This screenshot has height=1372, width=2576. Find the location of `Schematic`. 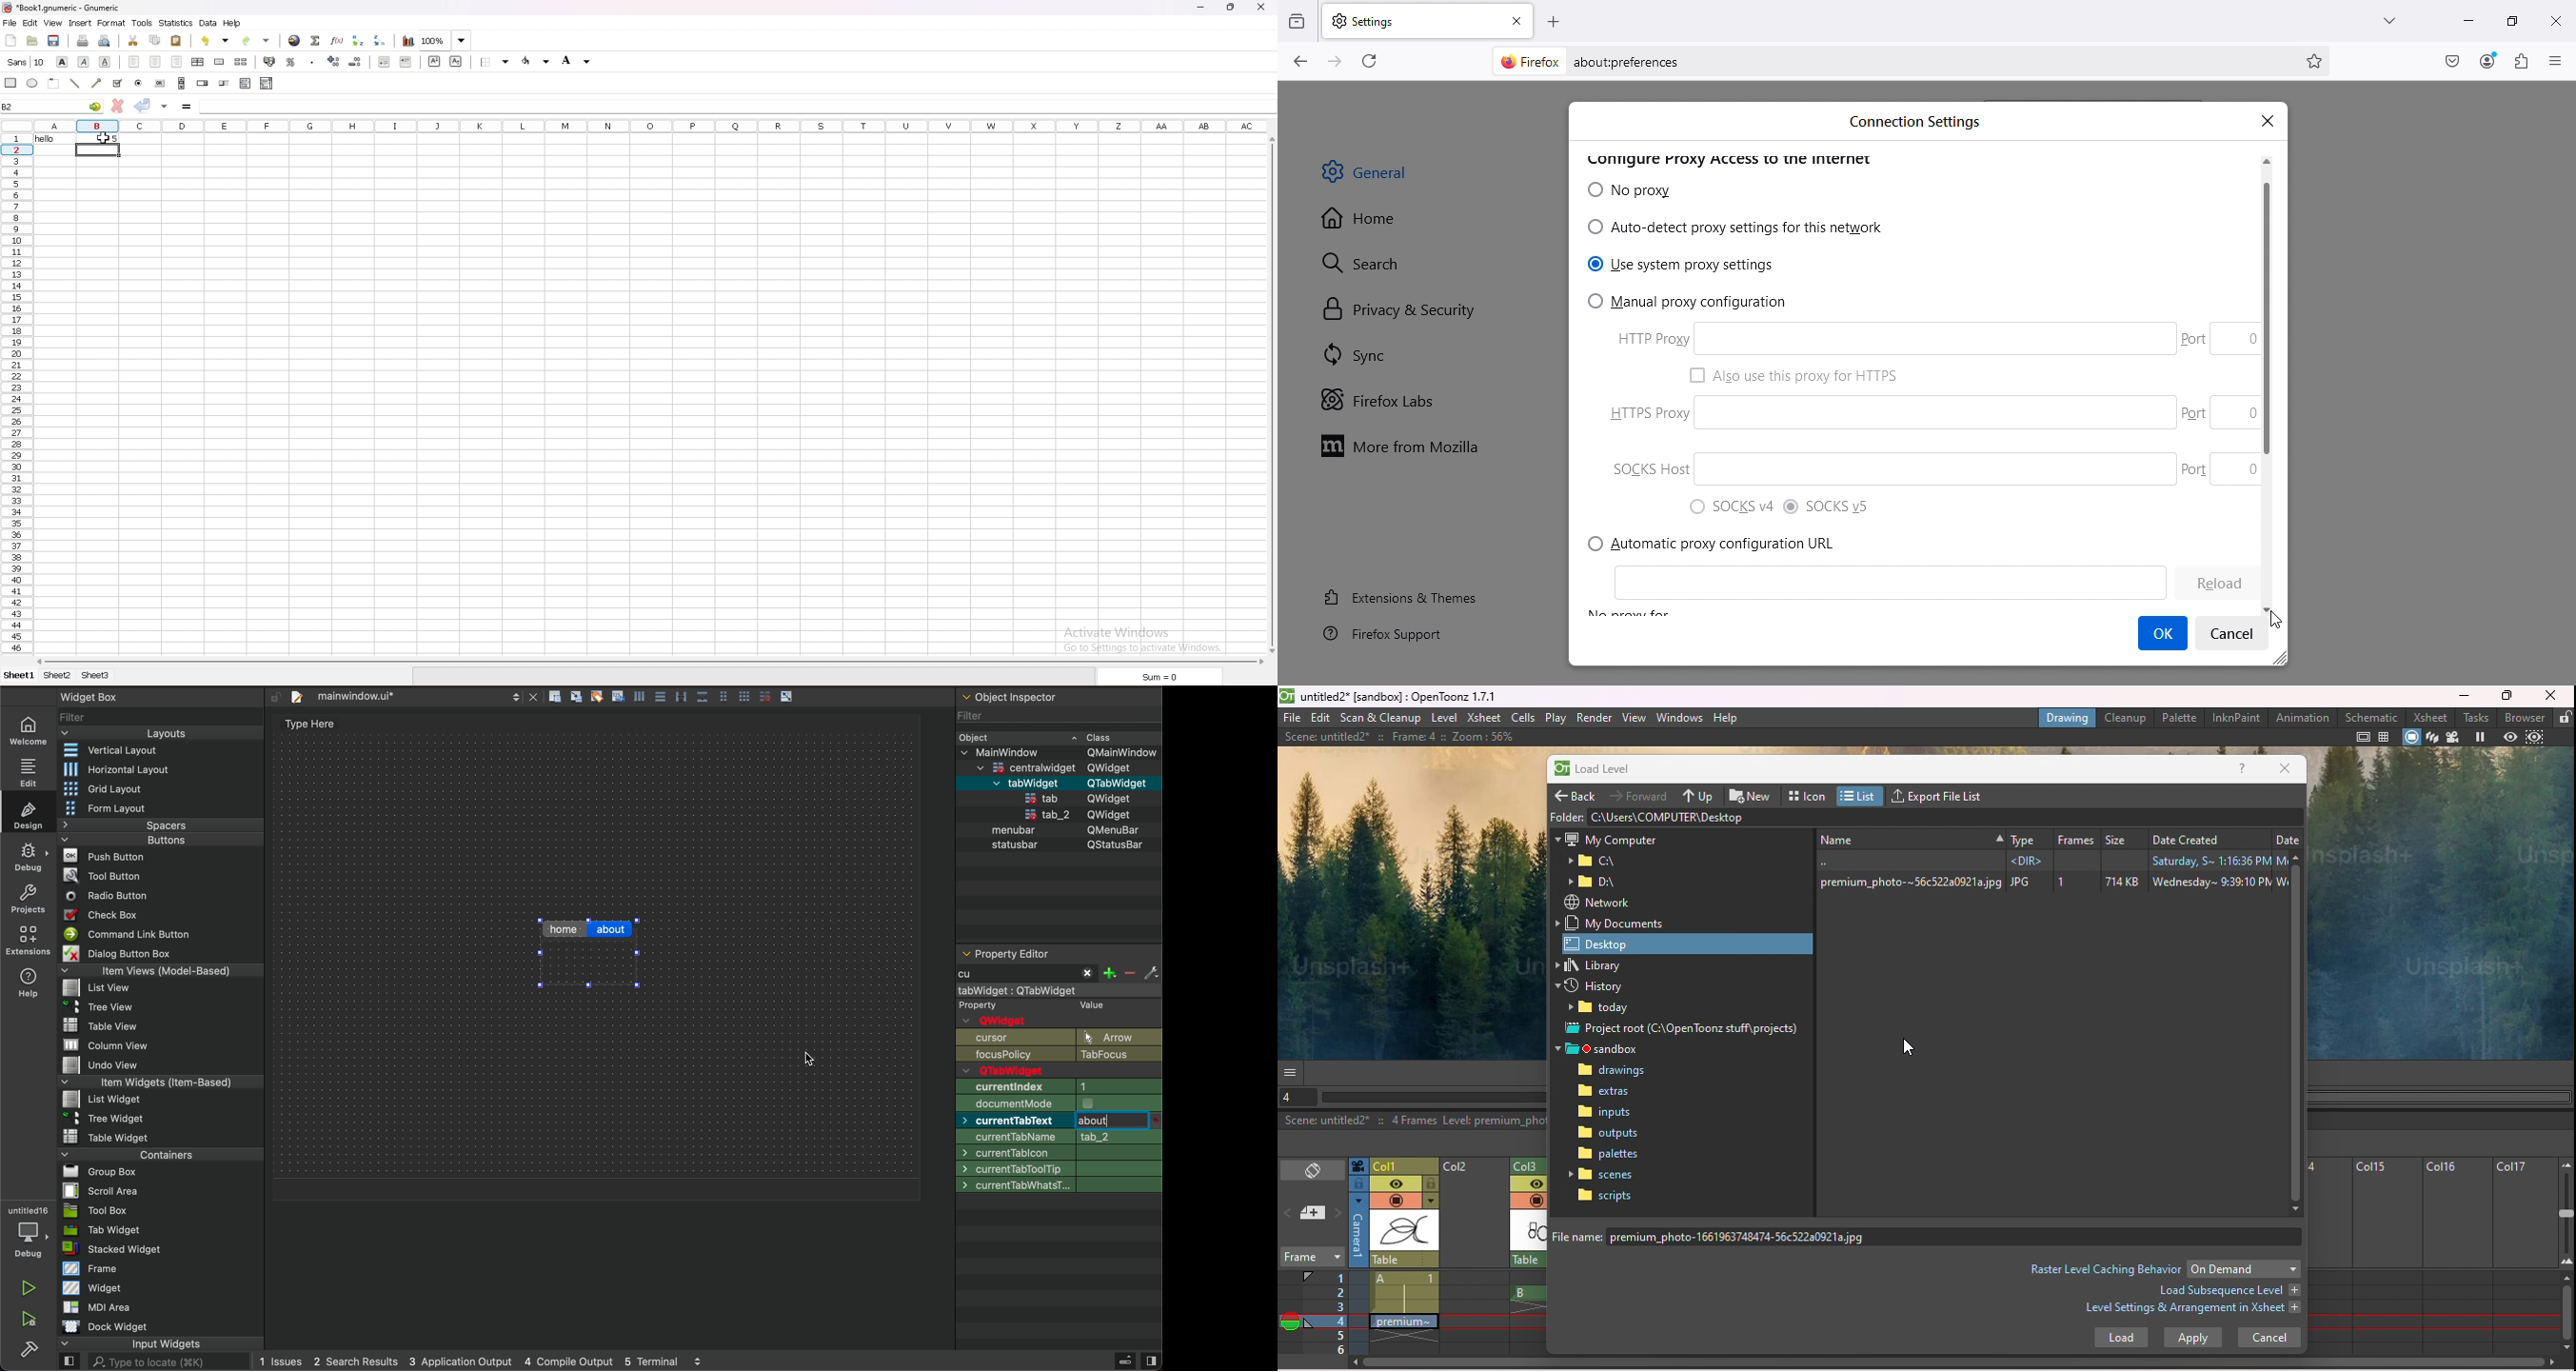

Schematic is located at coordinates (2372, 717).